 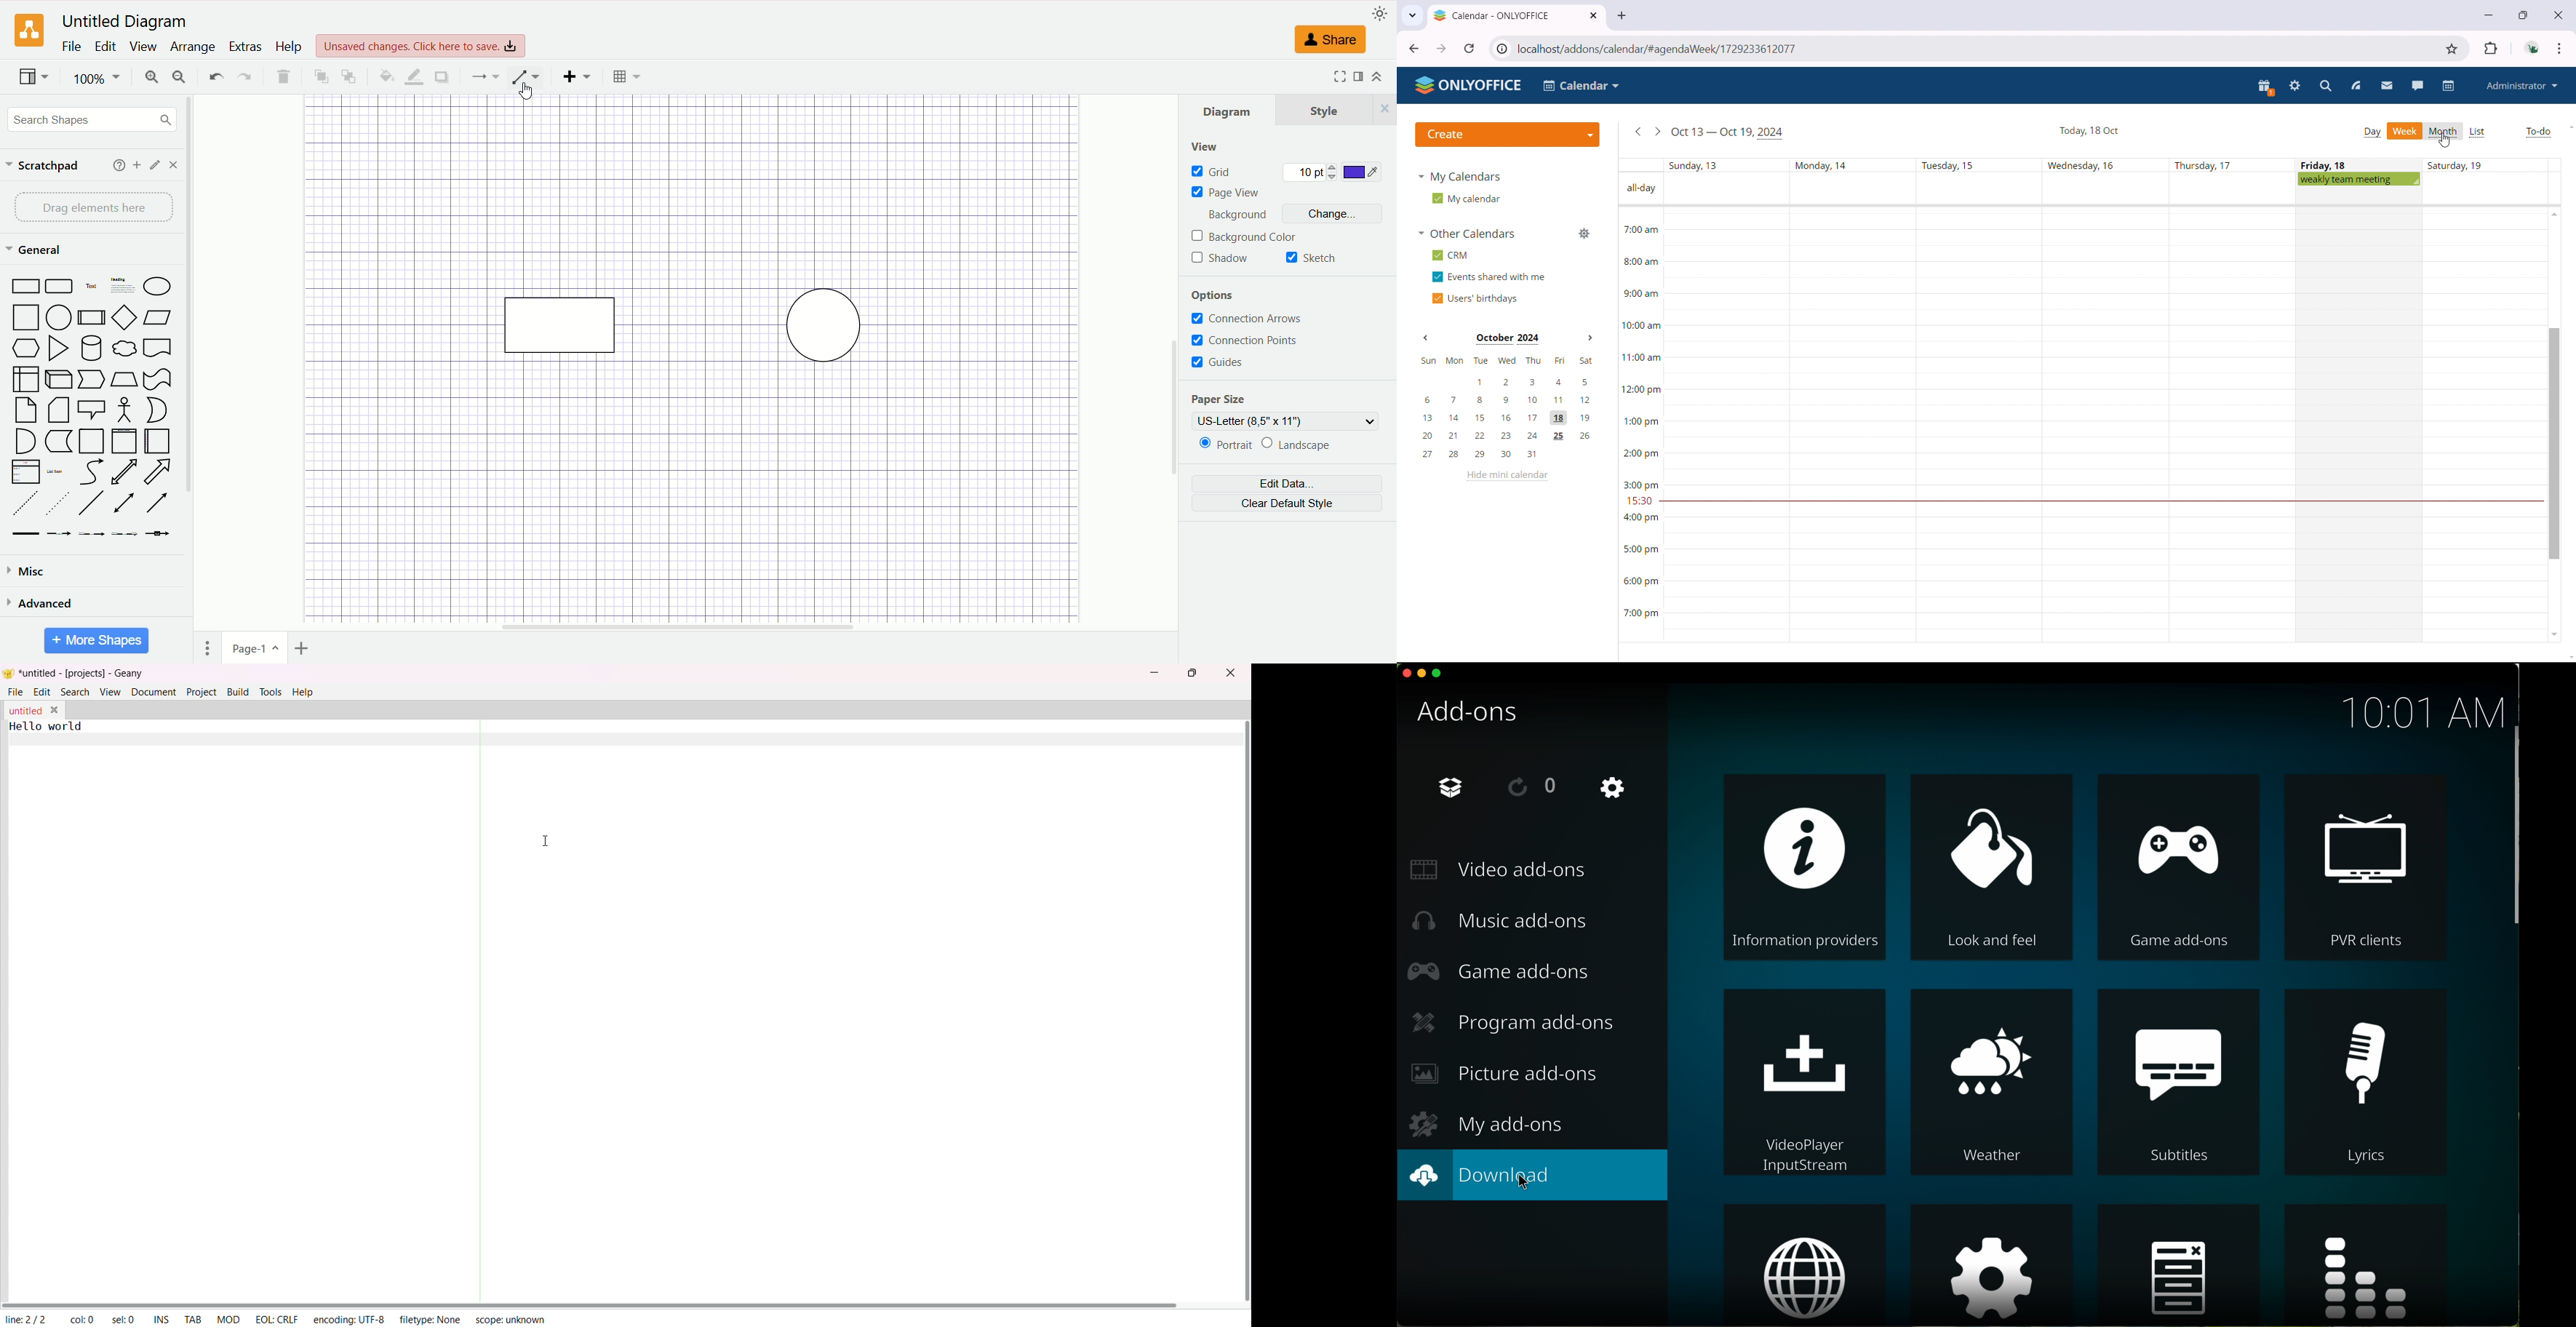 What do you see at coordinates (1503, 869) in the screenshot?
I see `video add-ons` at bounding box center [1503, 869].